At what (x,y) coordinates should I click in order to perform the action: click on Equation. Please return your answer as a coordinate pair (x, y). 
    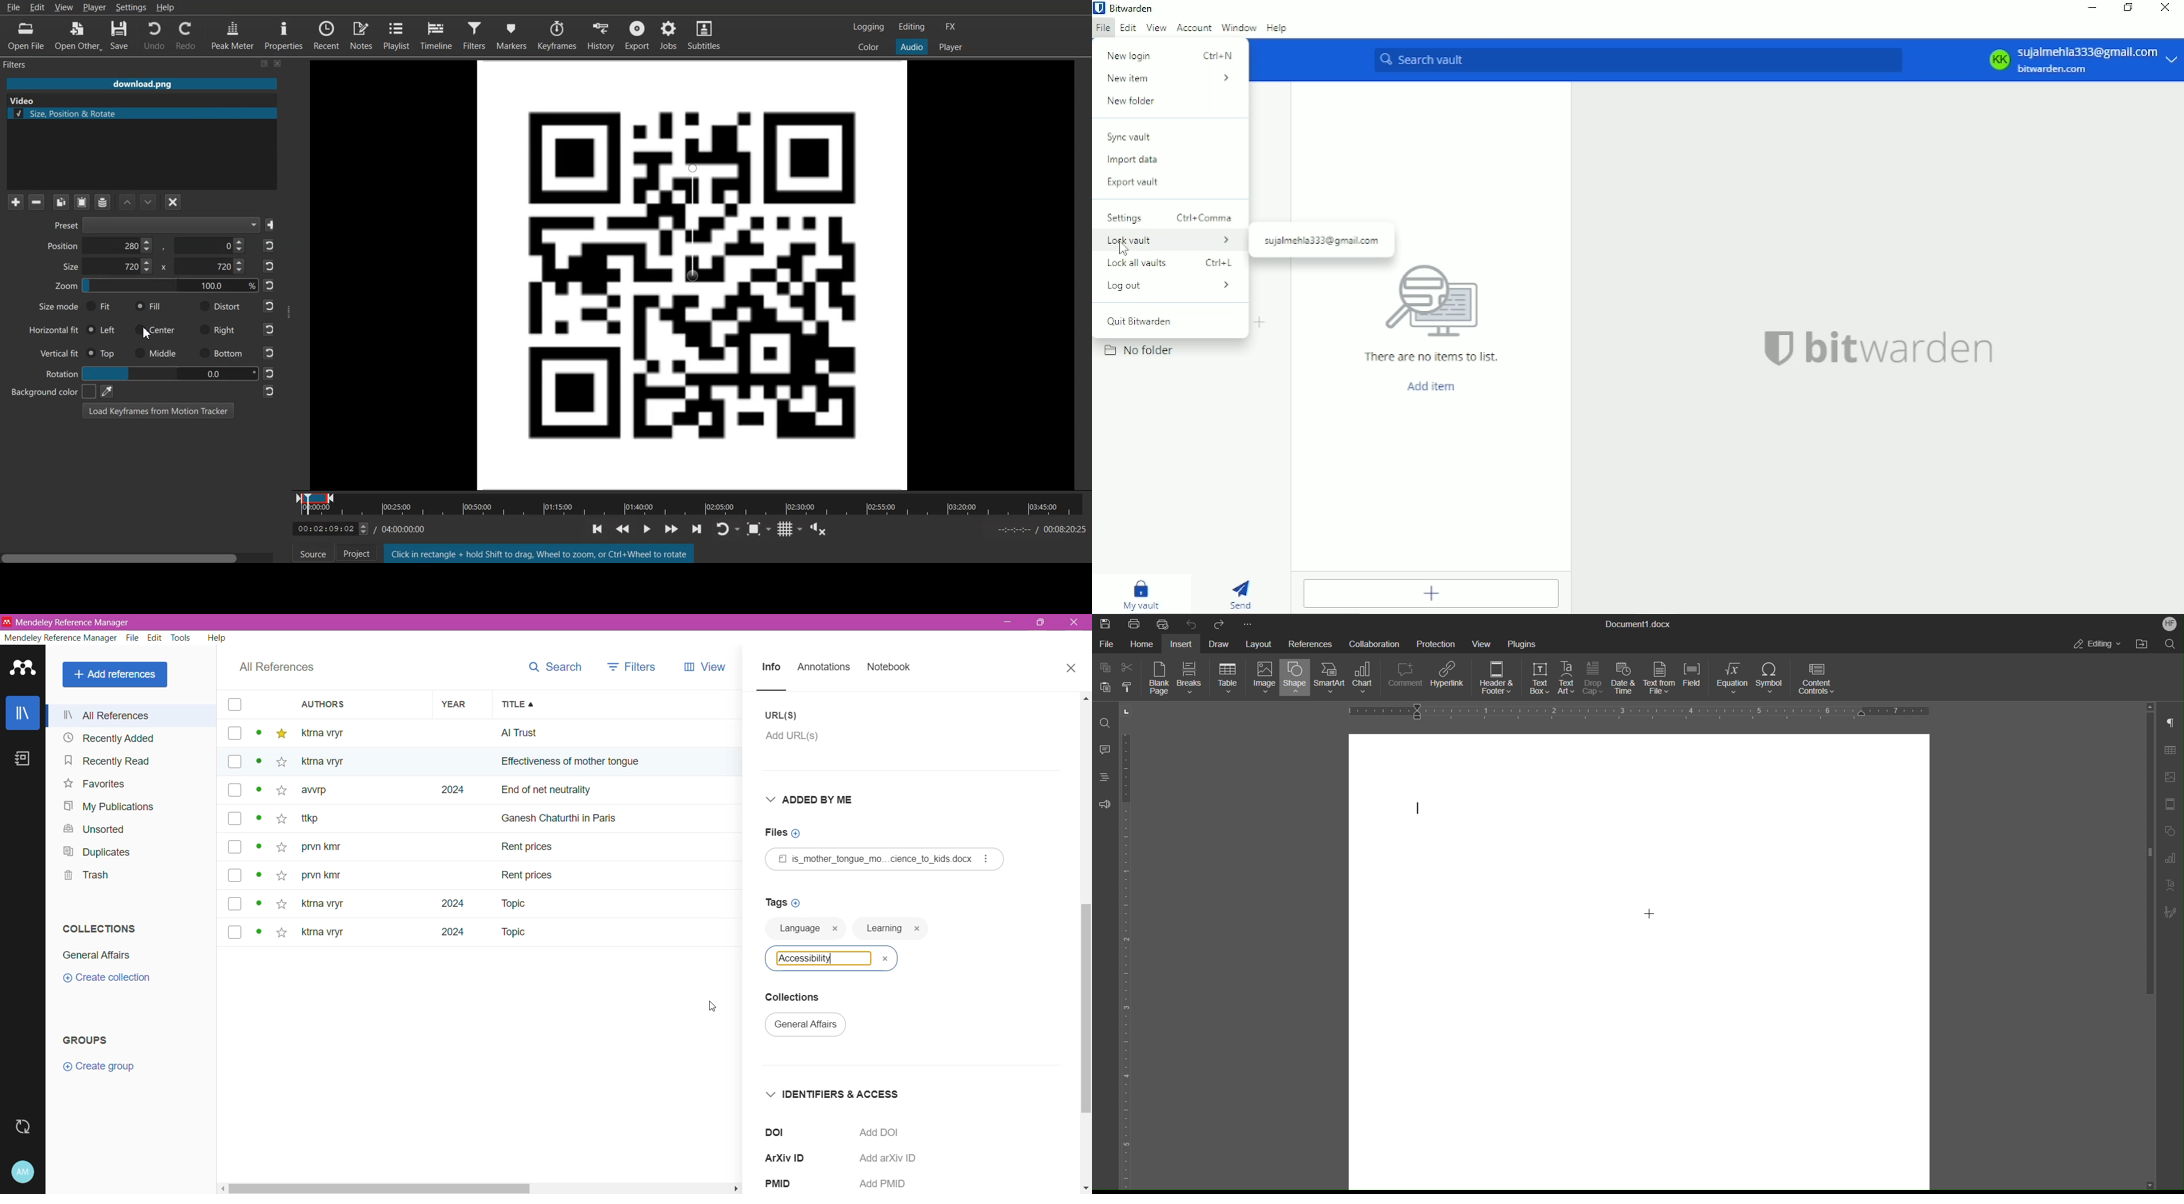
    Looking at the image, I should click on (1734, 680).